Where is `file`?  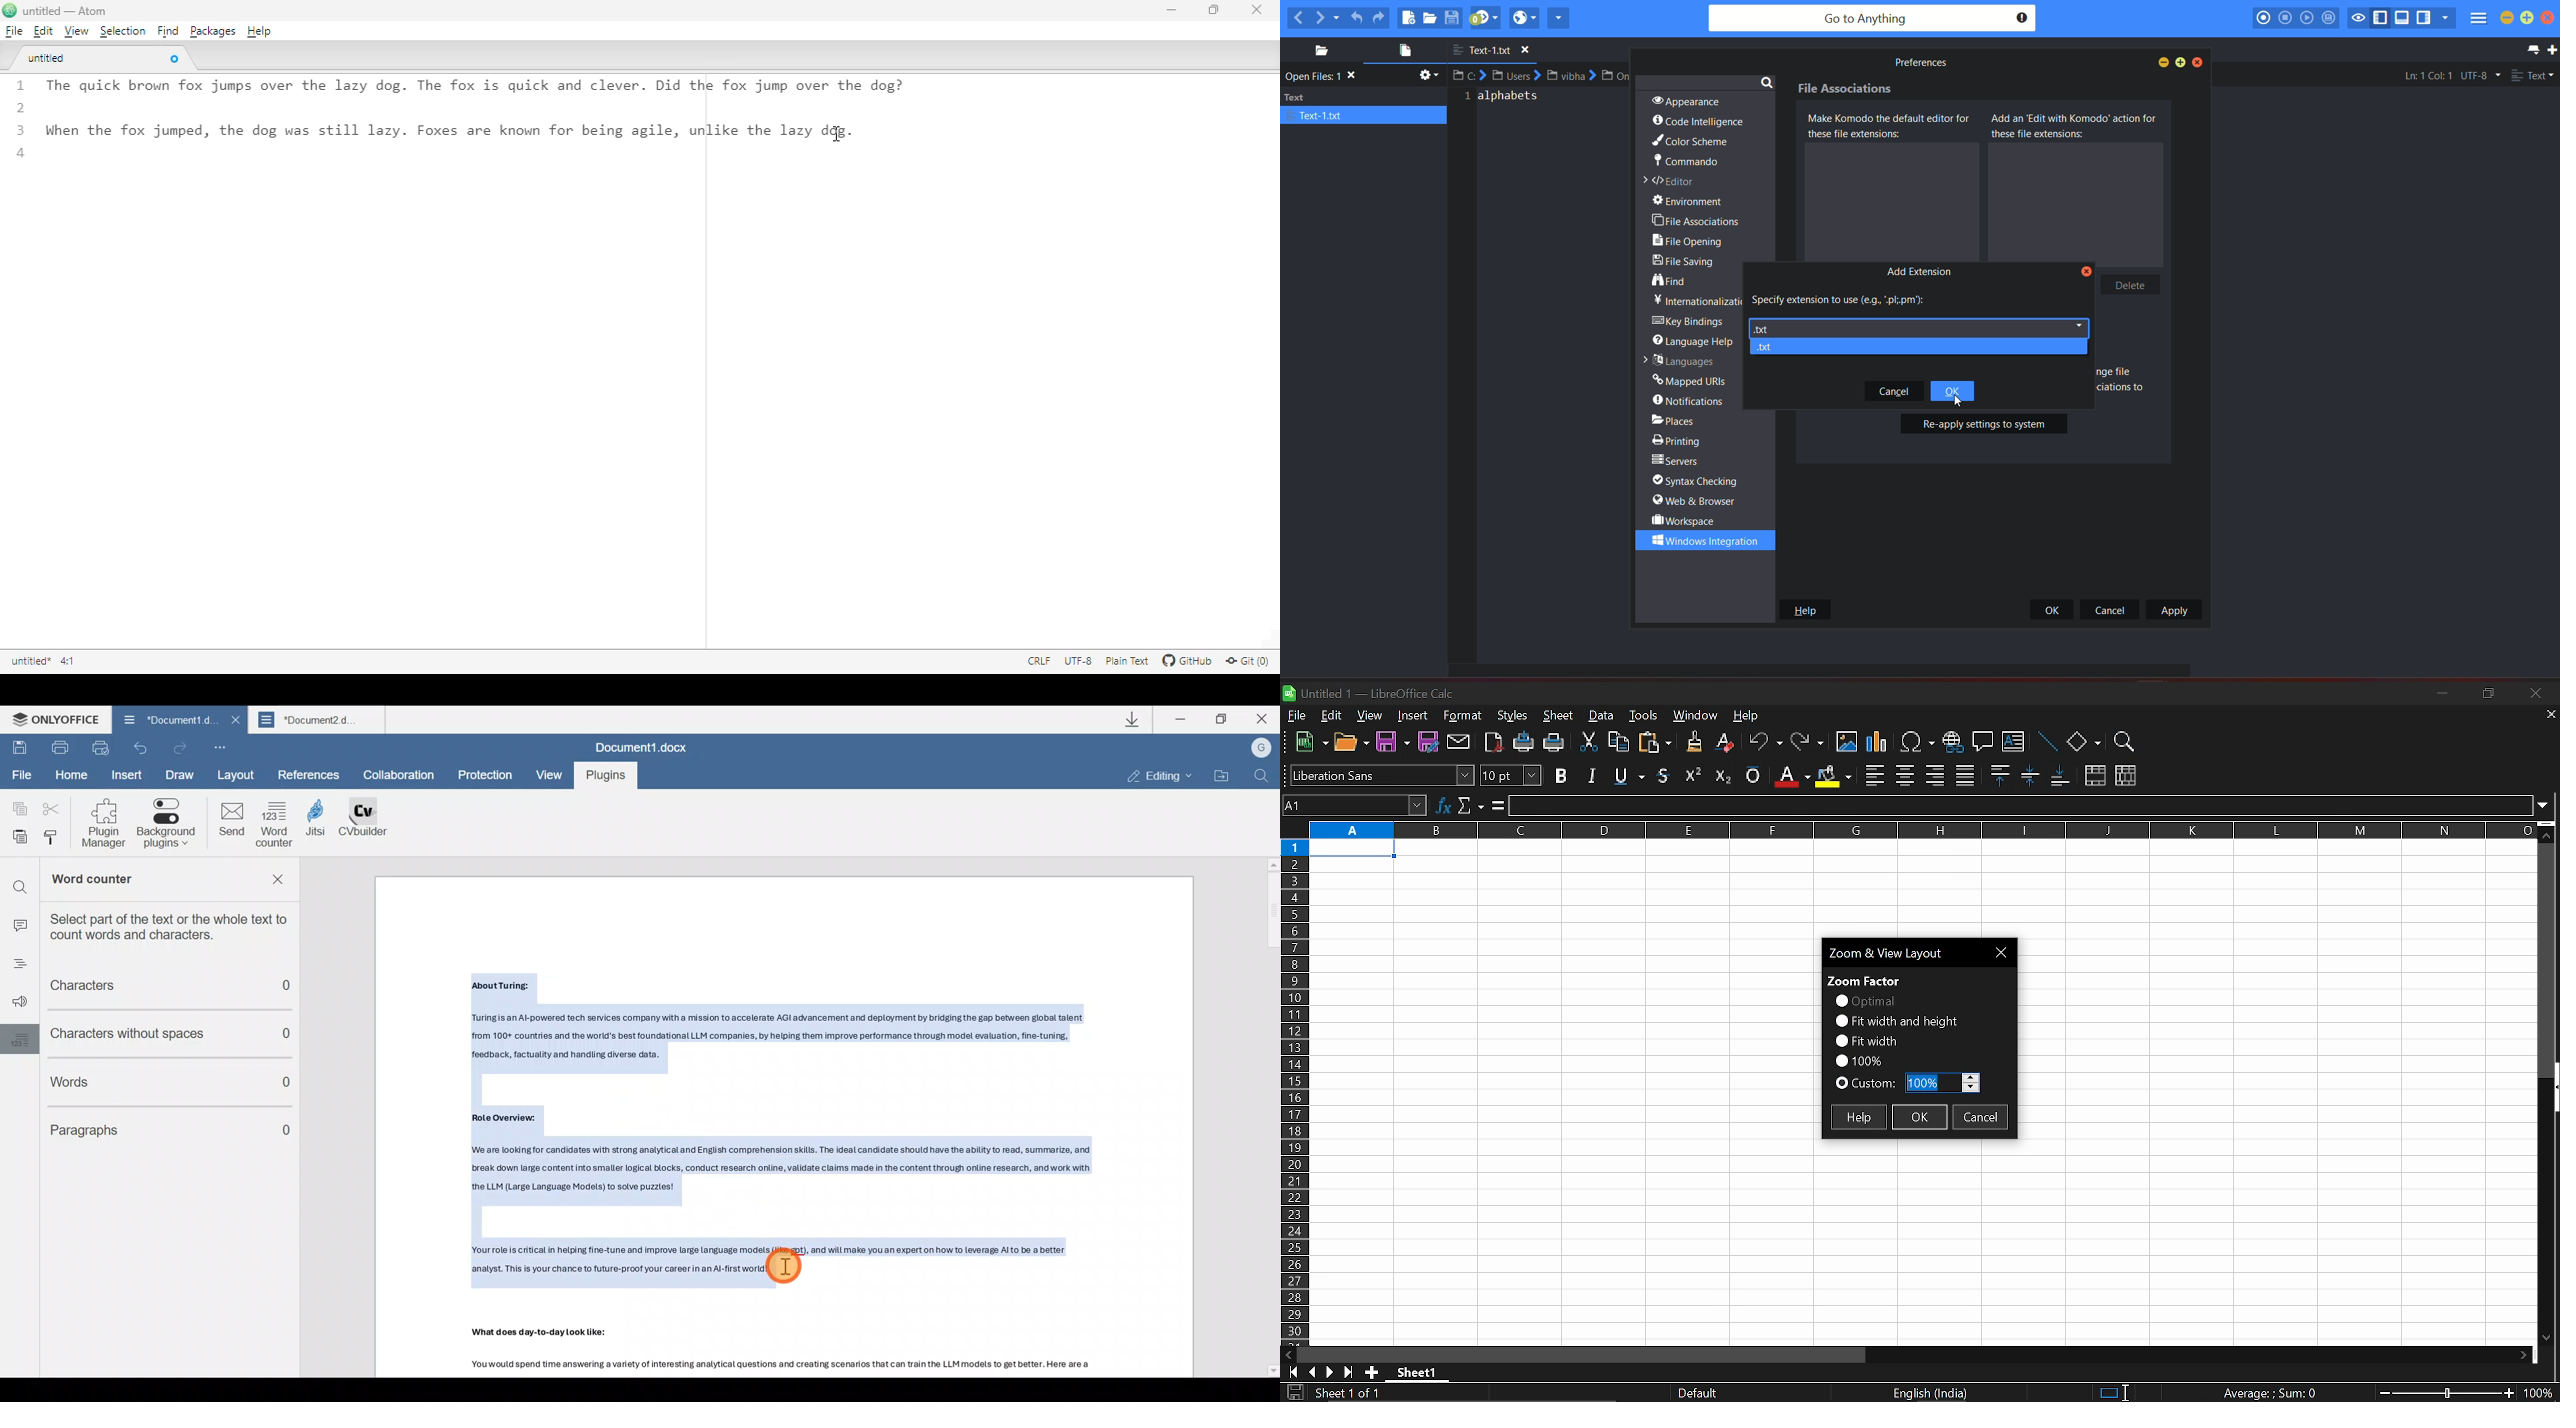 file is located at coordinates (1298, 716).